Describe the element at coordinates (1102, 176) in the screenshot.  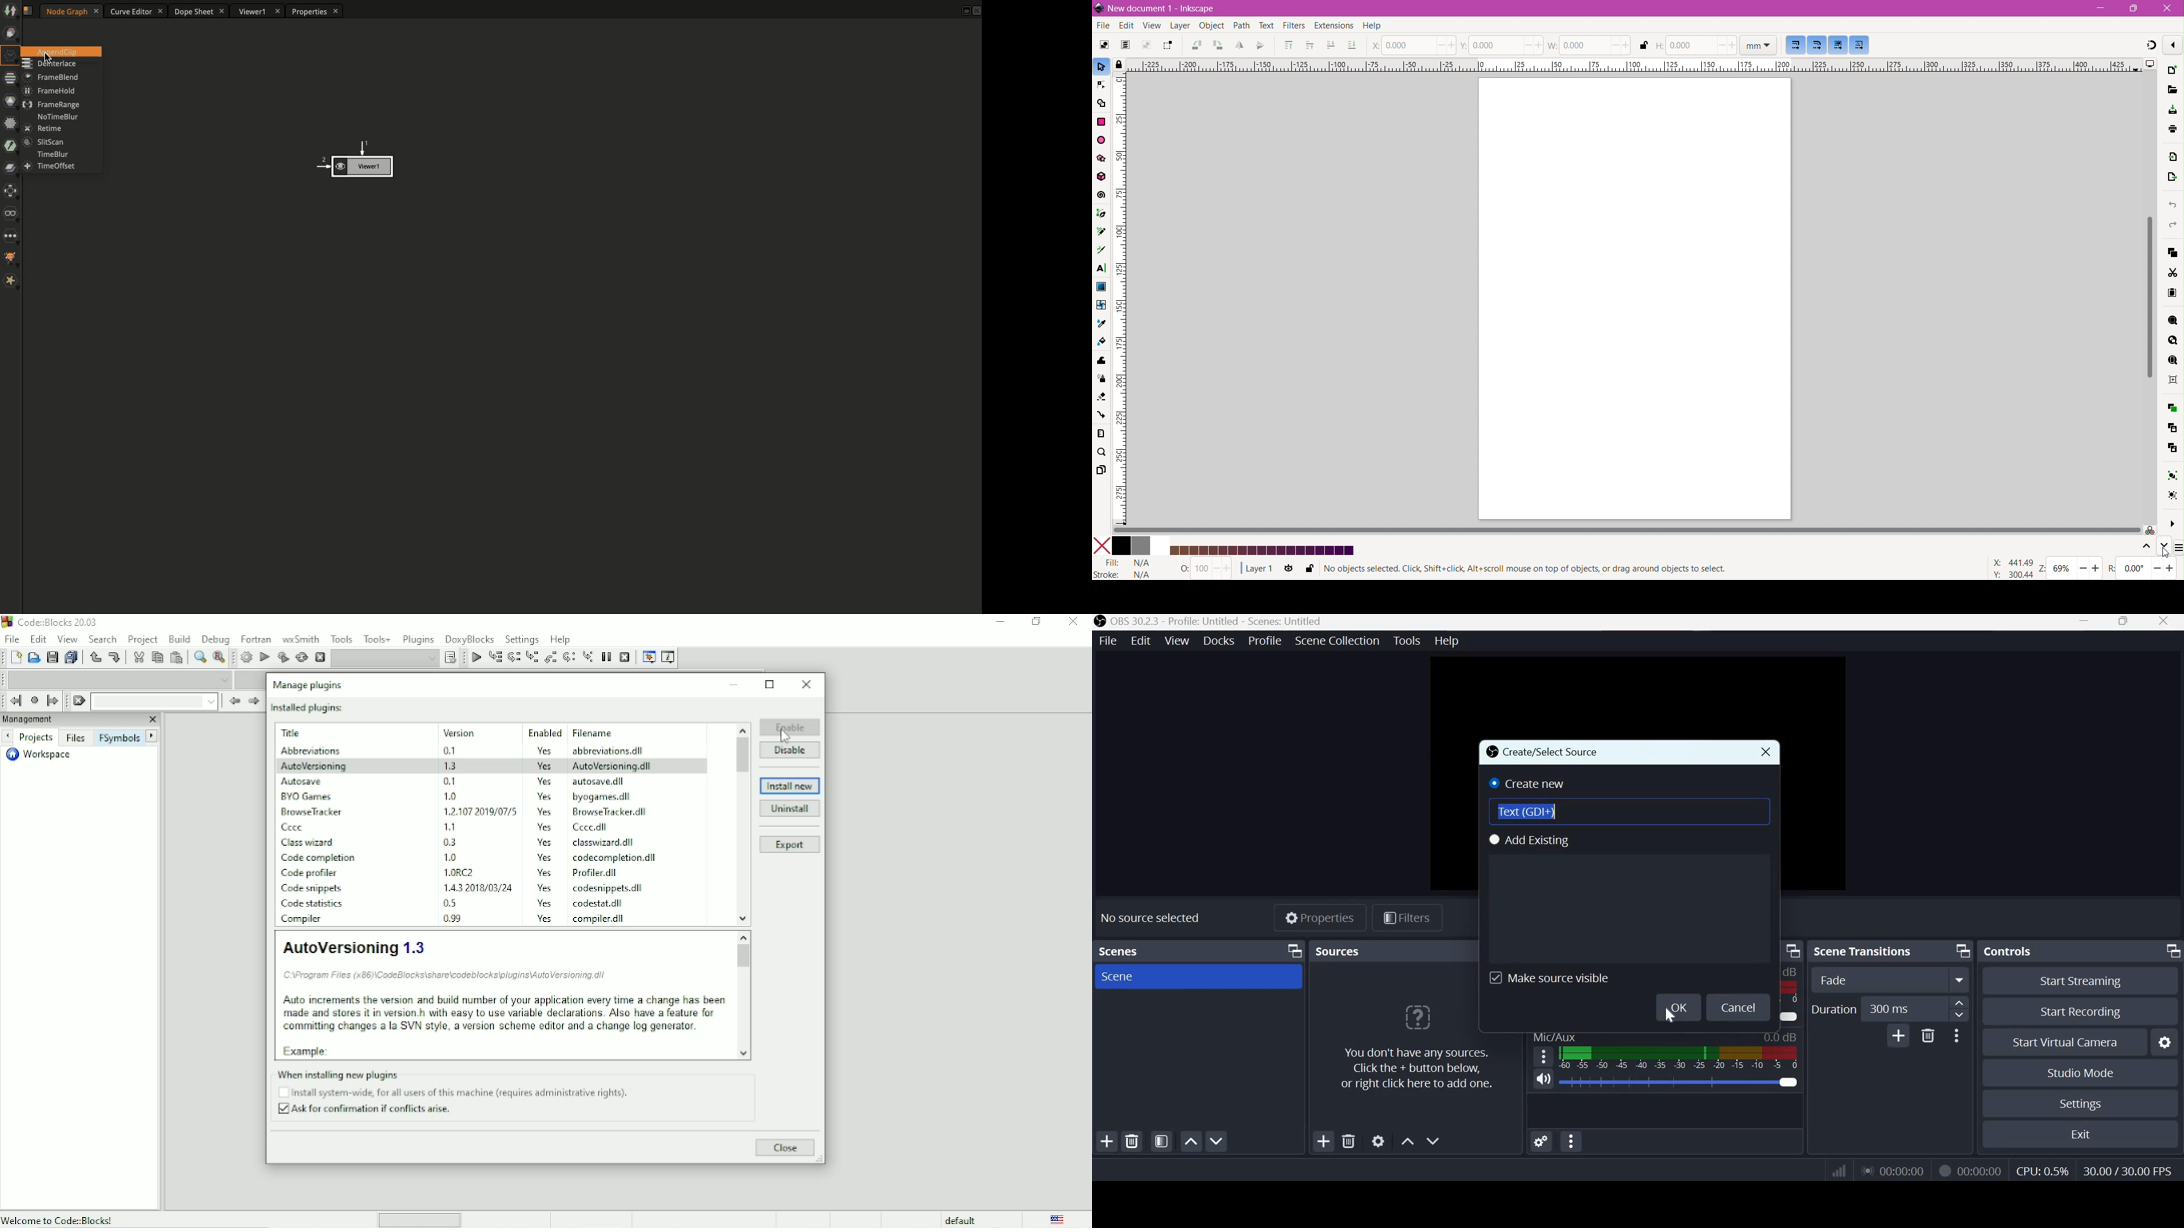
I see `3d Box Tool` at that location.